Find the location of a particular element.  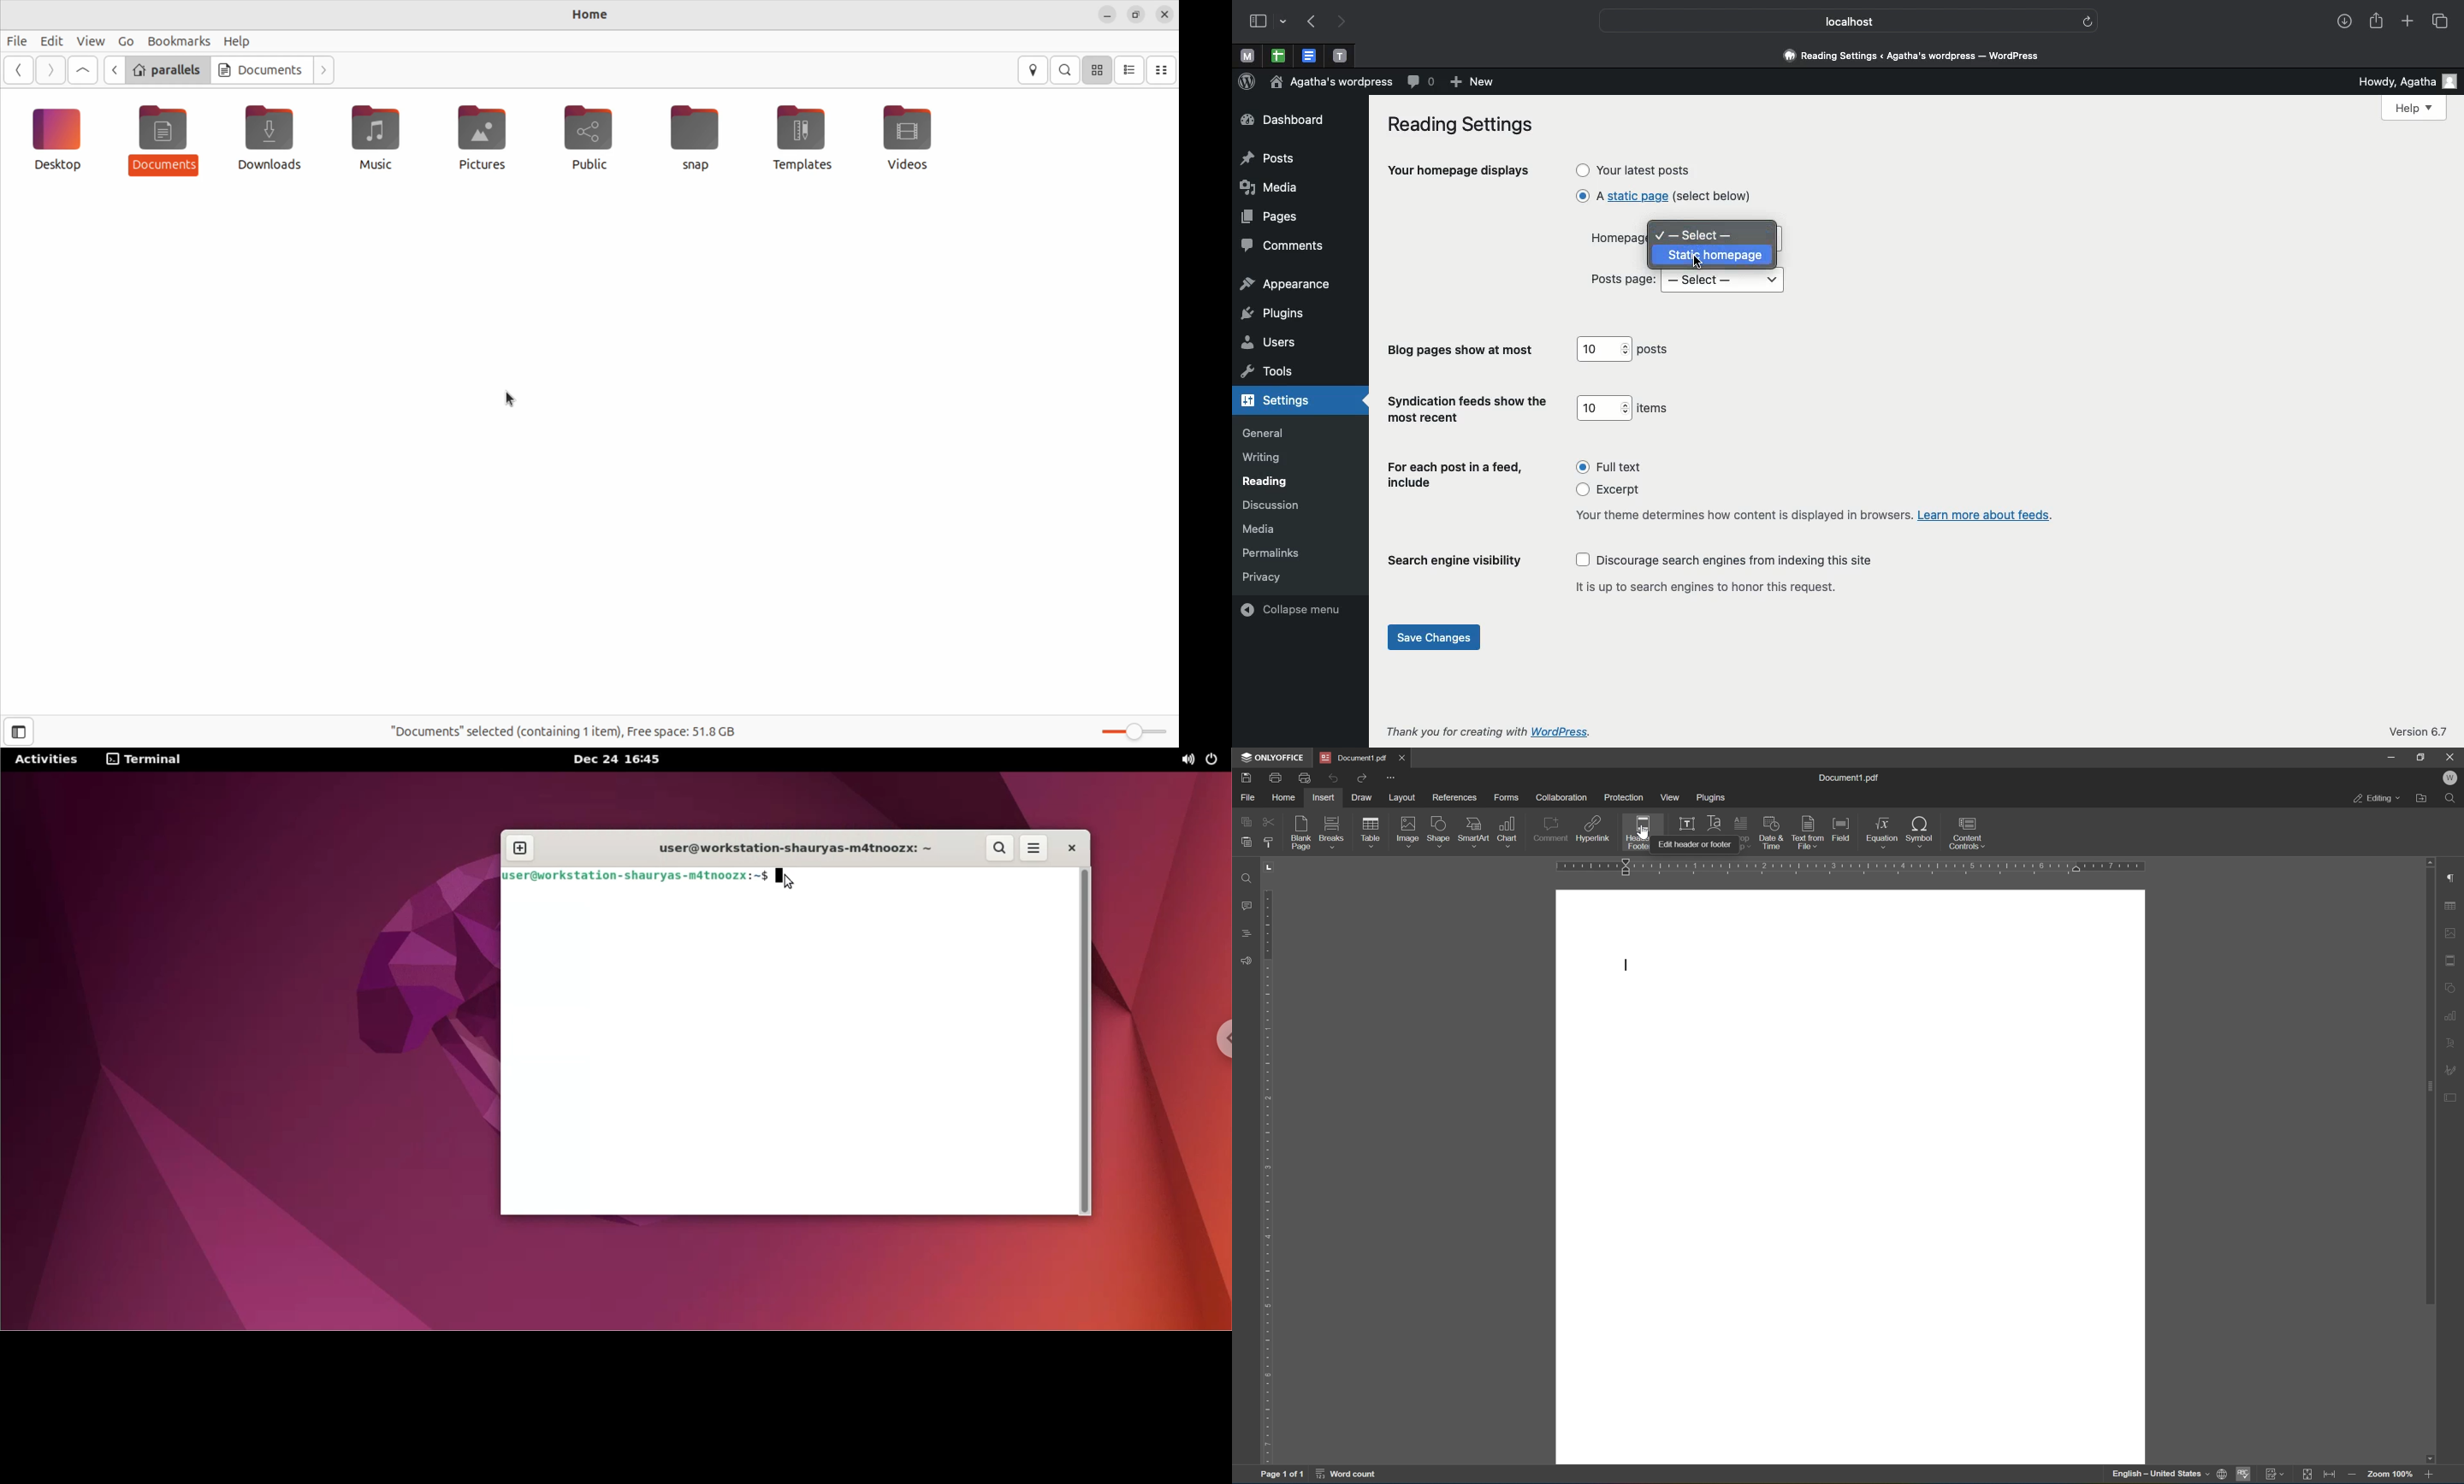

desktop is located at coordinates (65, 141).